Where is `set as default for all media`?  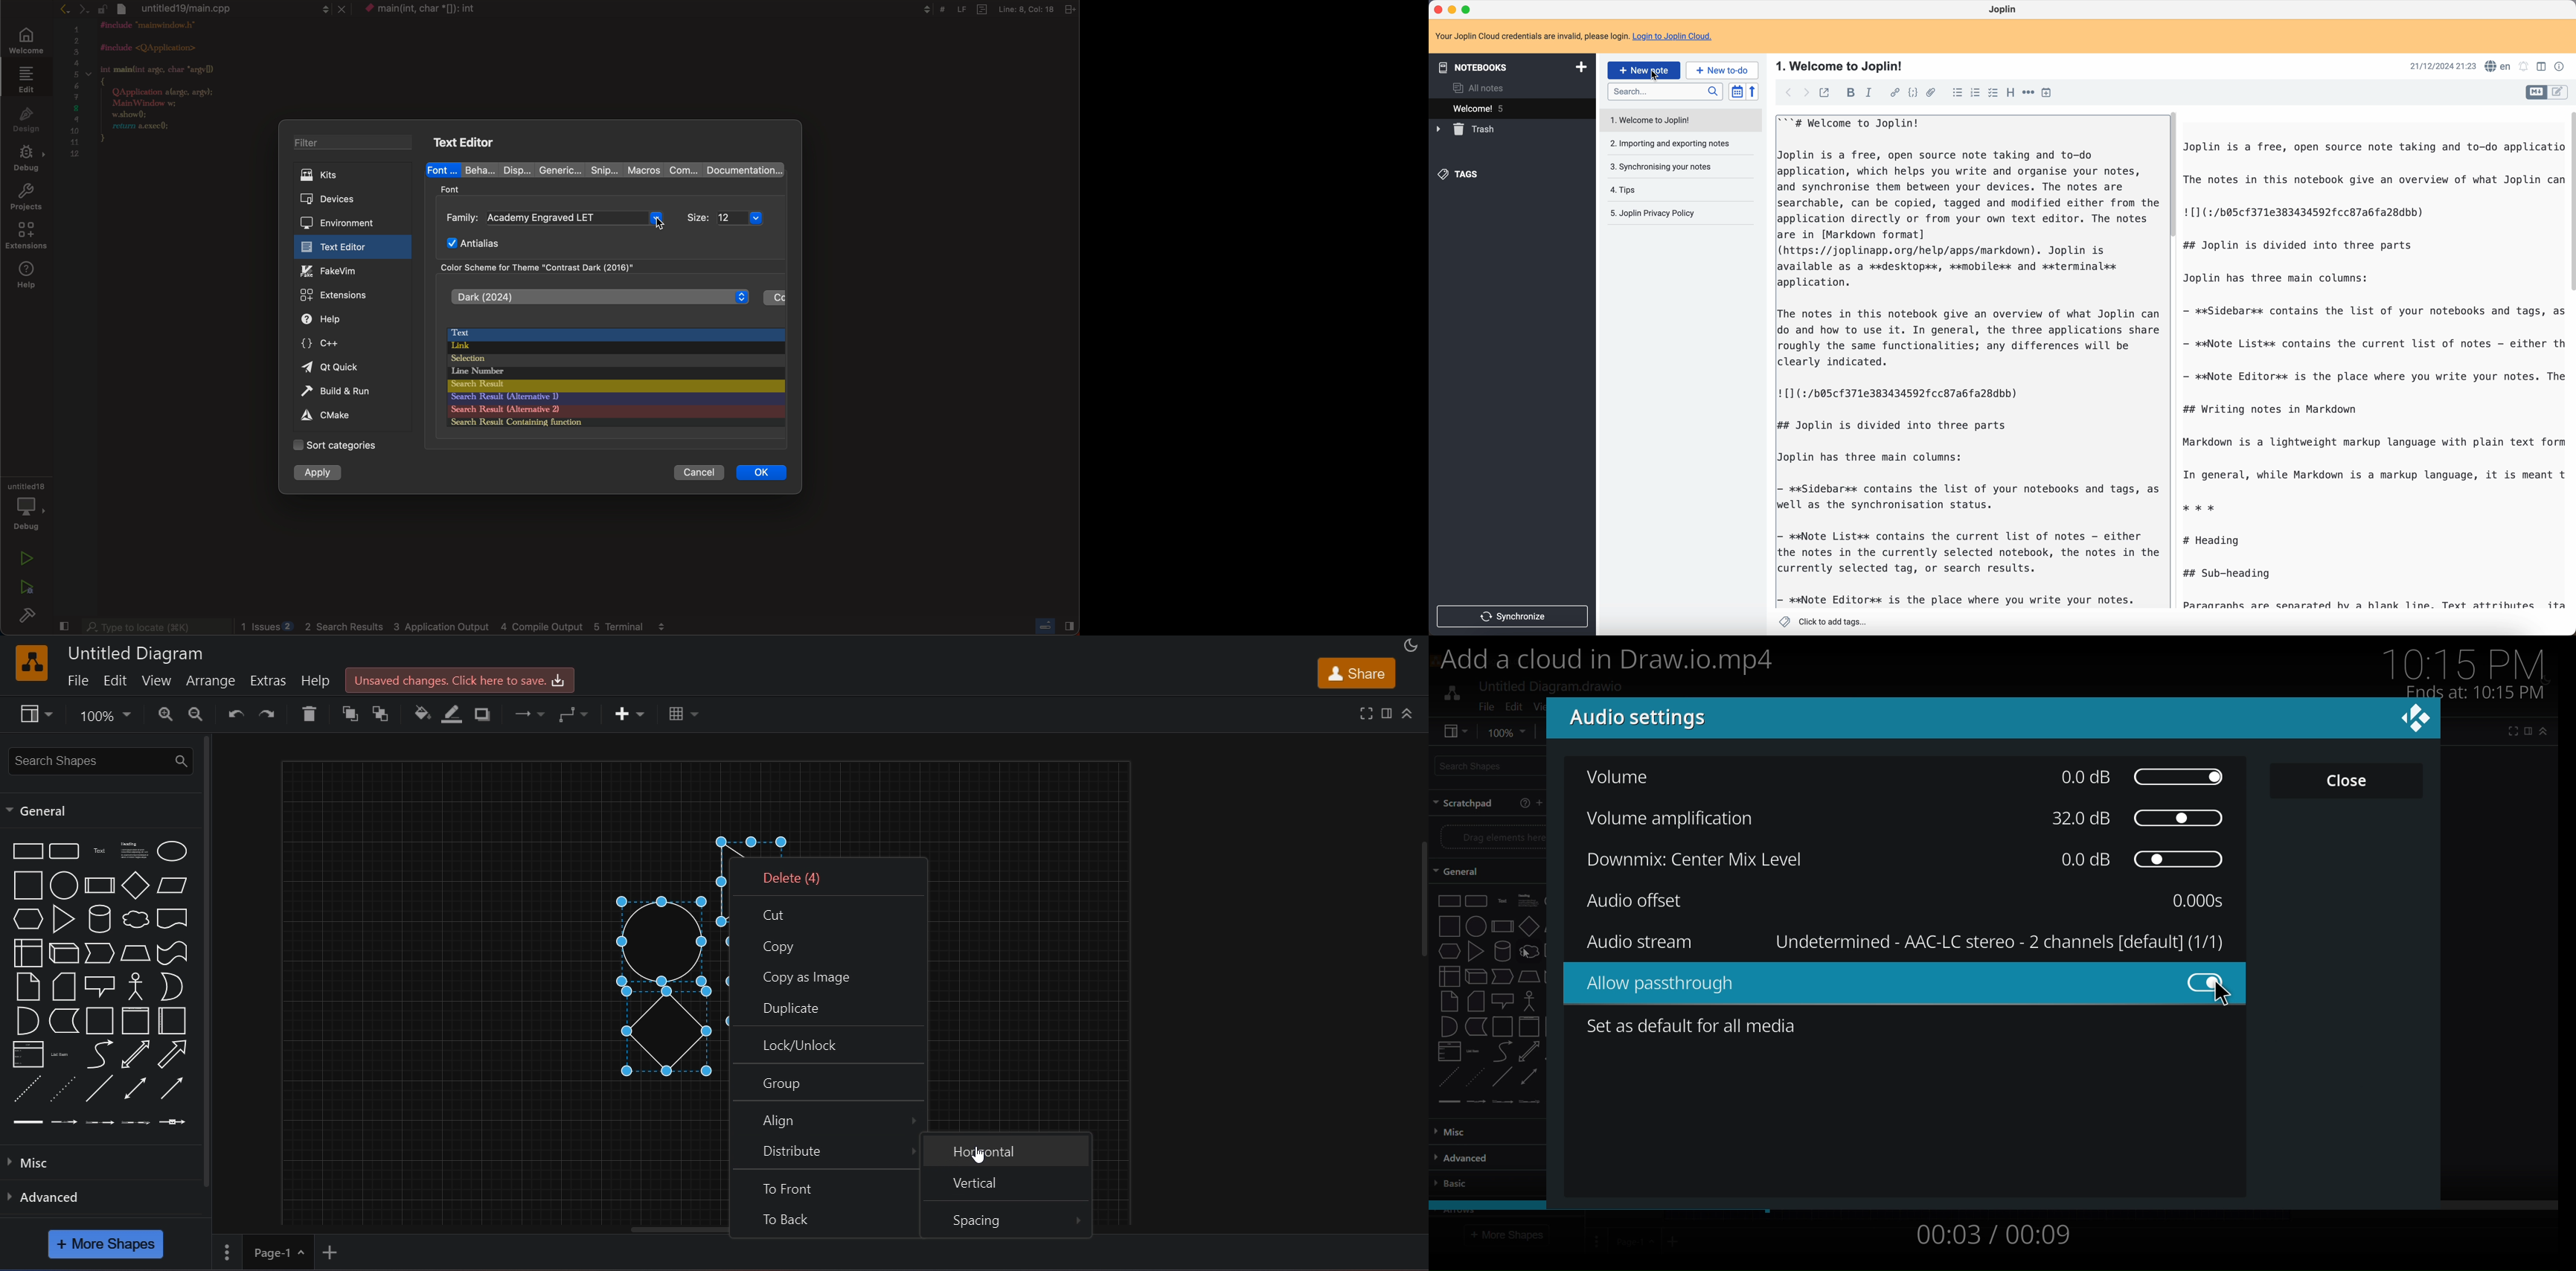
set as default for all media is located at coordinates (1693, 1026).